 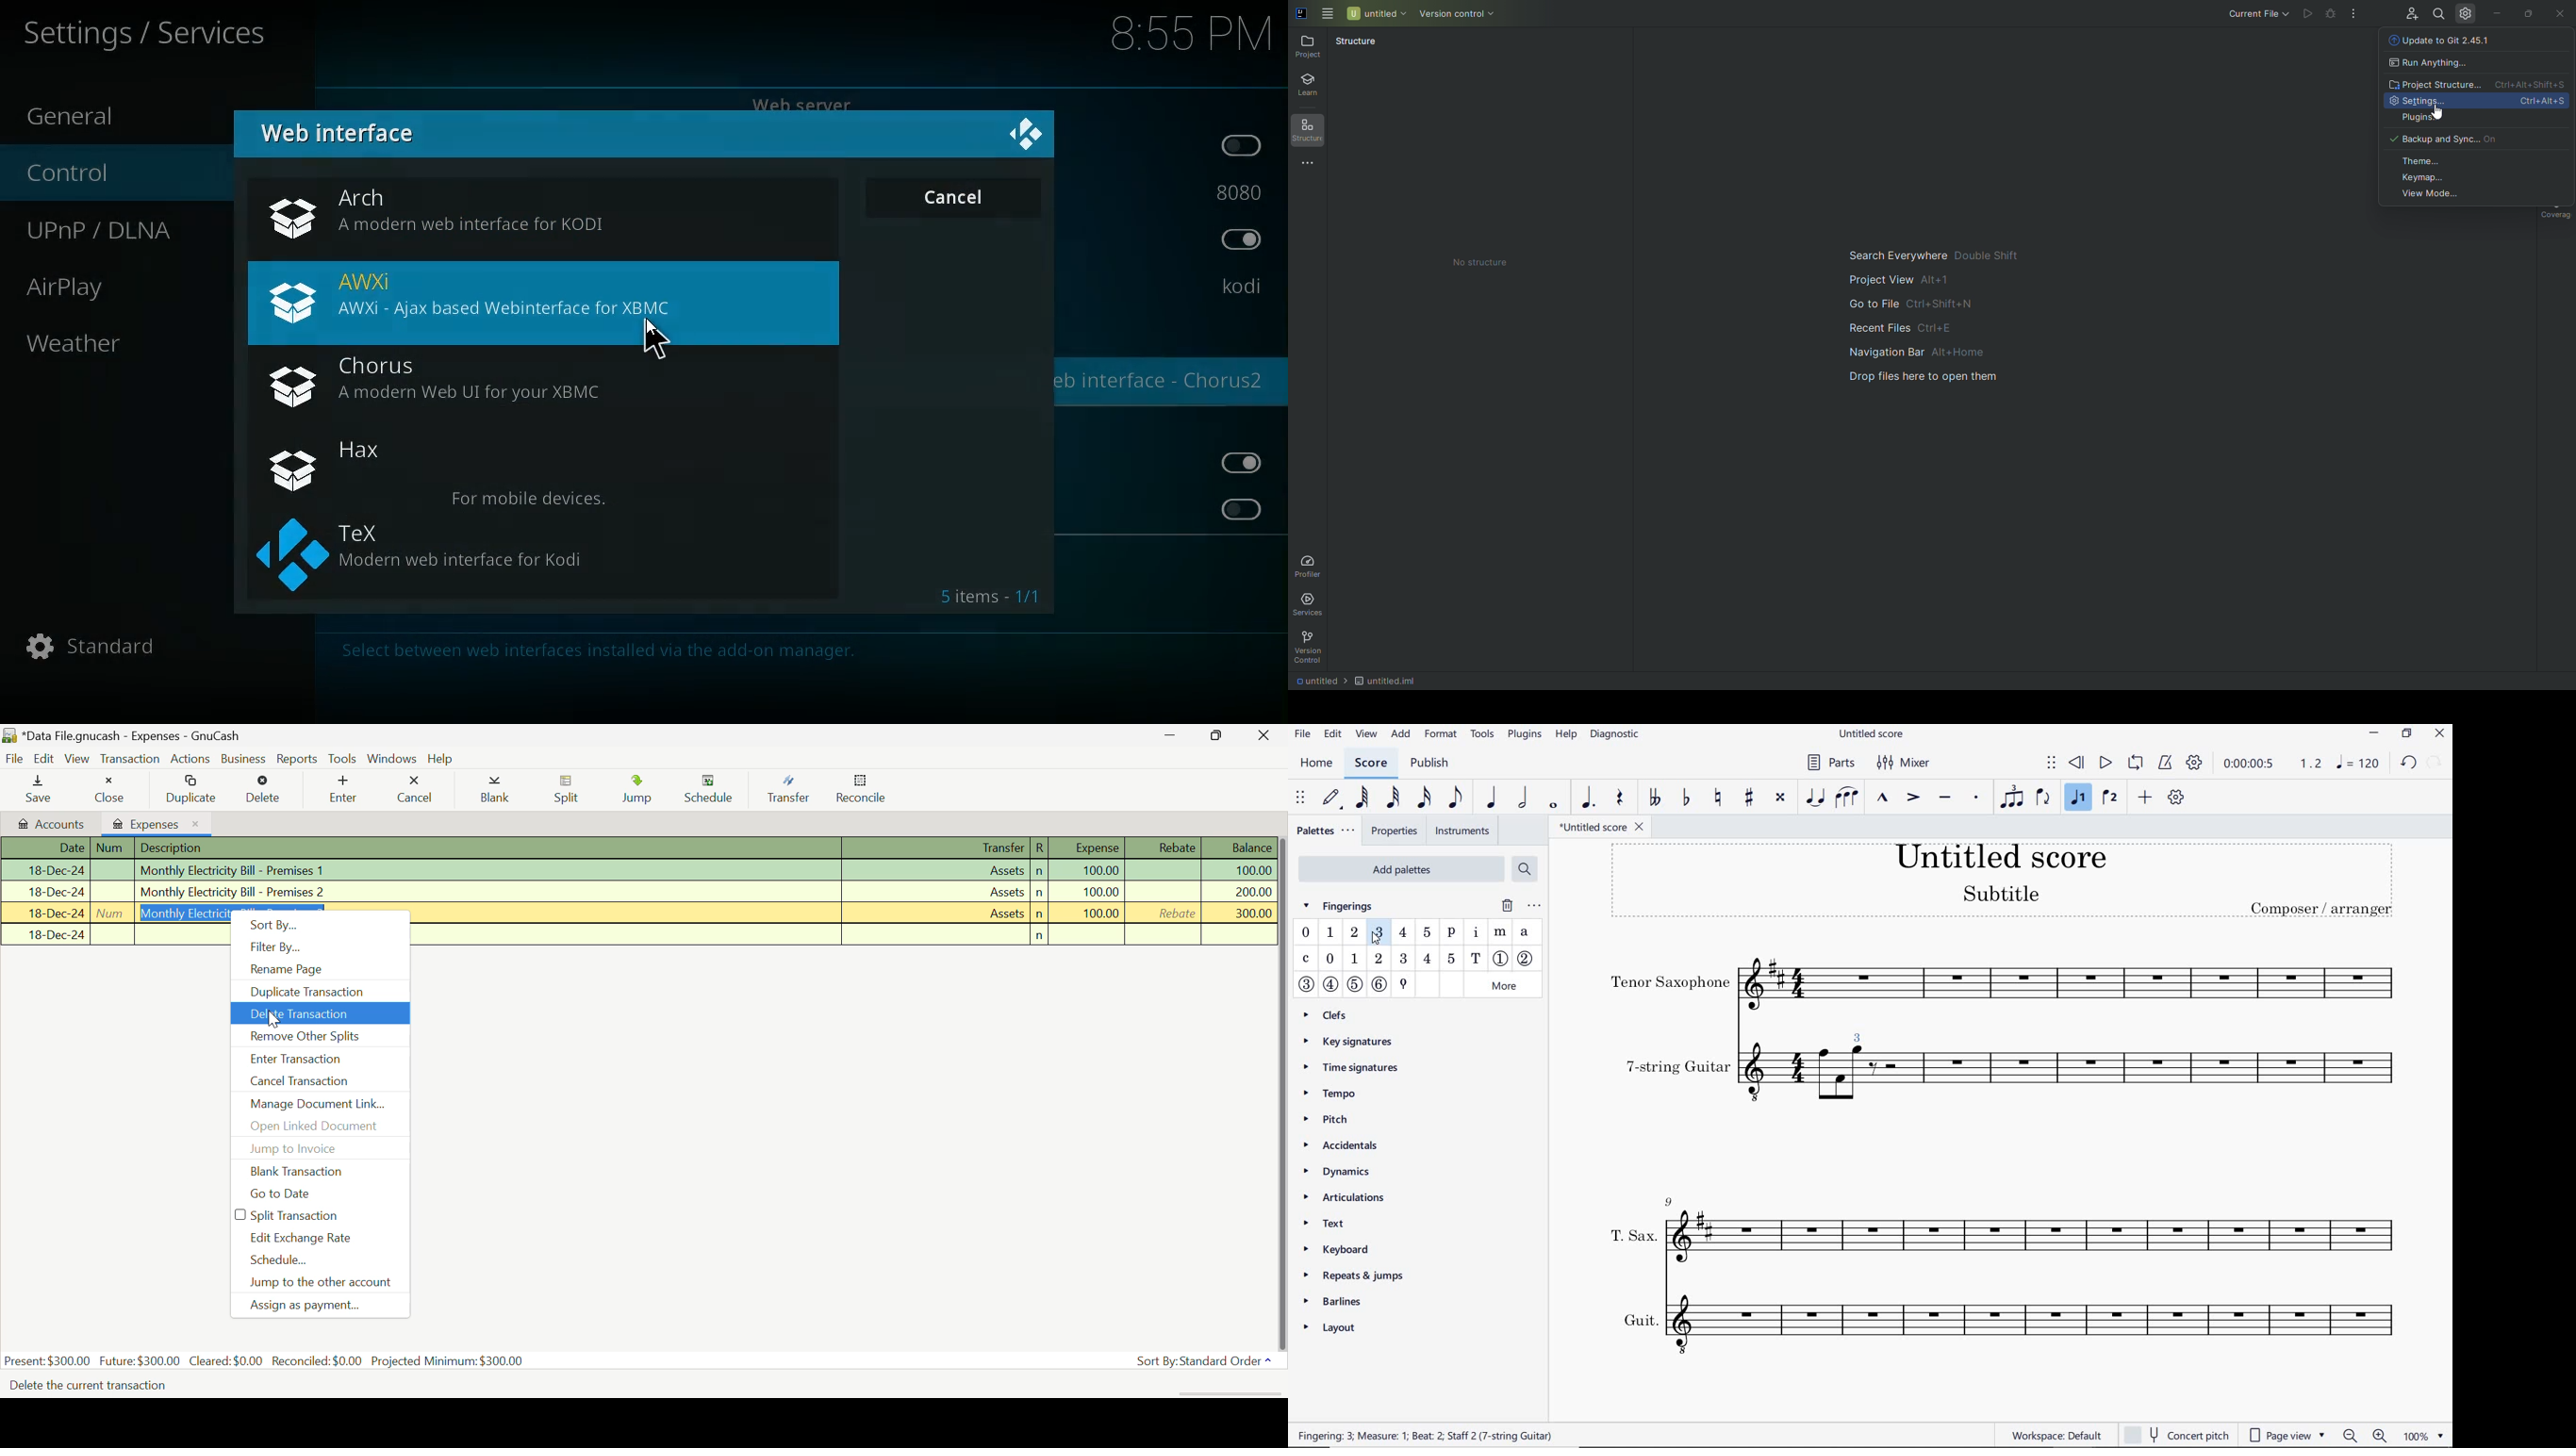 What do you see at coordinates (1247, 463) in the screenshot?
I see `on` at bounding box center [1247, 463].